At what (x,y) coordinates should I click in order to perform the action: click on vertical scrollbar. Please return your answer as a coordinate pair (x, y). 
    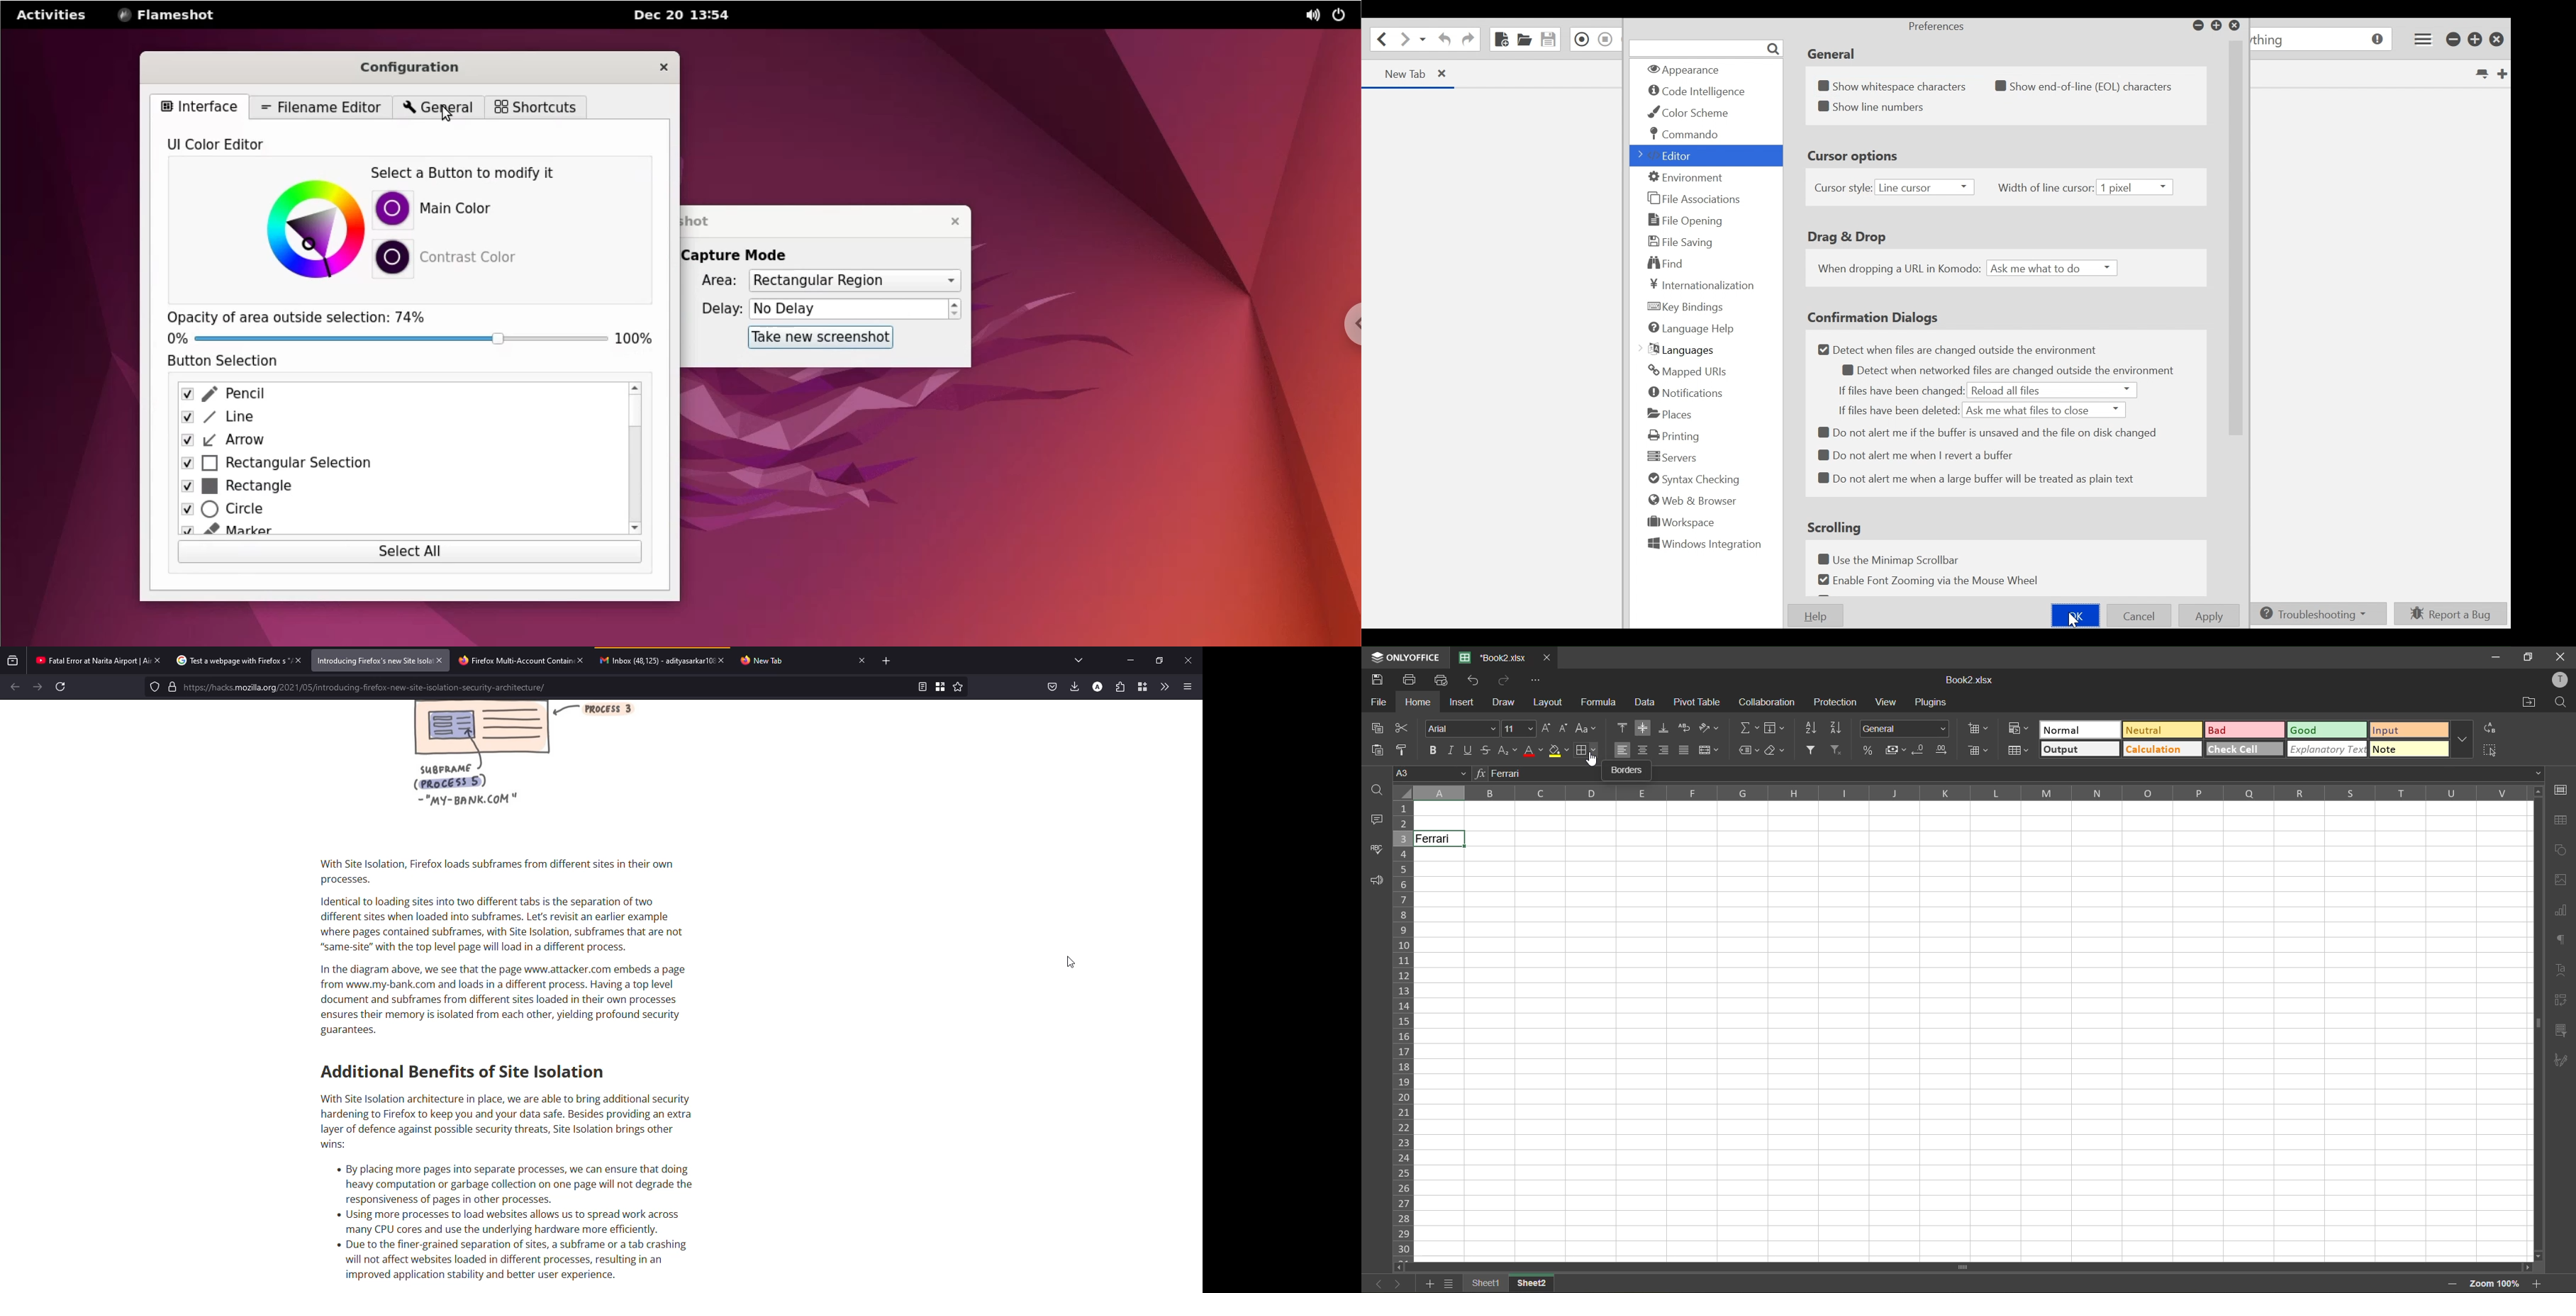
    Looking at the image, I should click on (2536, 1024).